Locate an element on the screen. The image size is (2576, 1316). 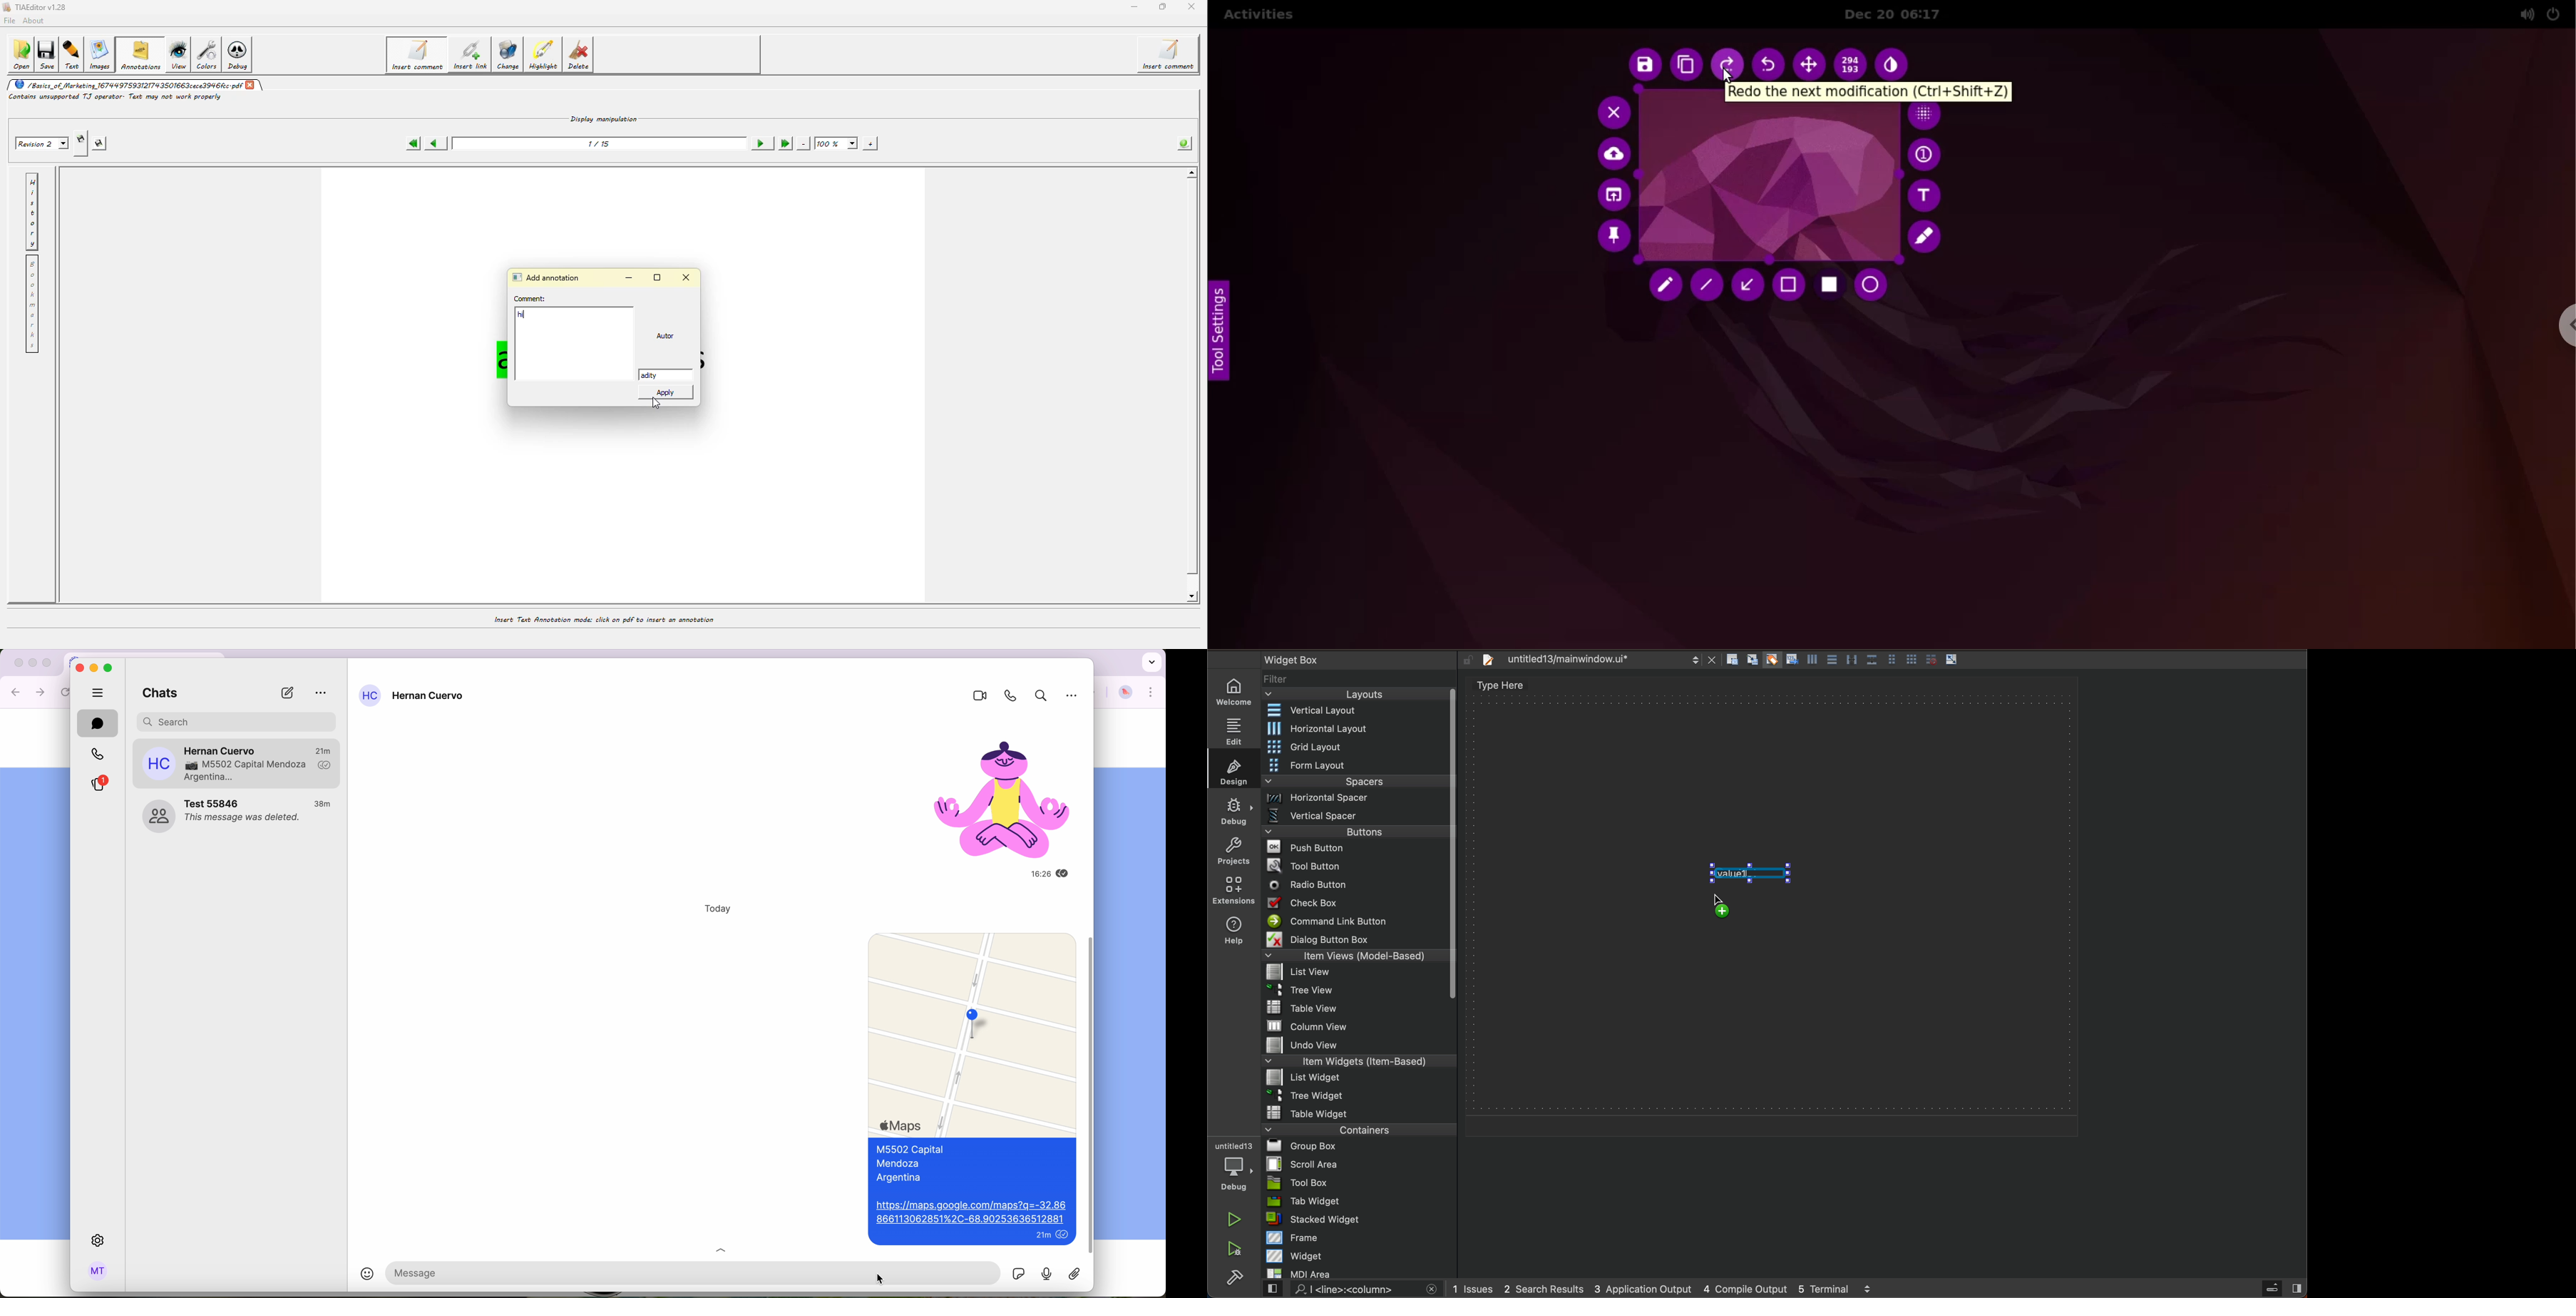
tab is located at coordinates (1361, 1201).